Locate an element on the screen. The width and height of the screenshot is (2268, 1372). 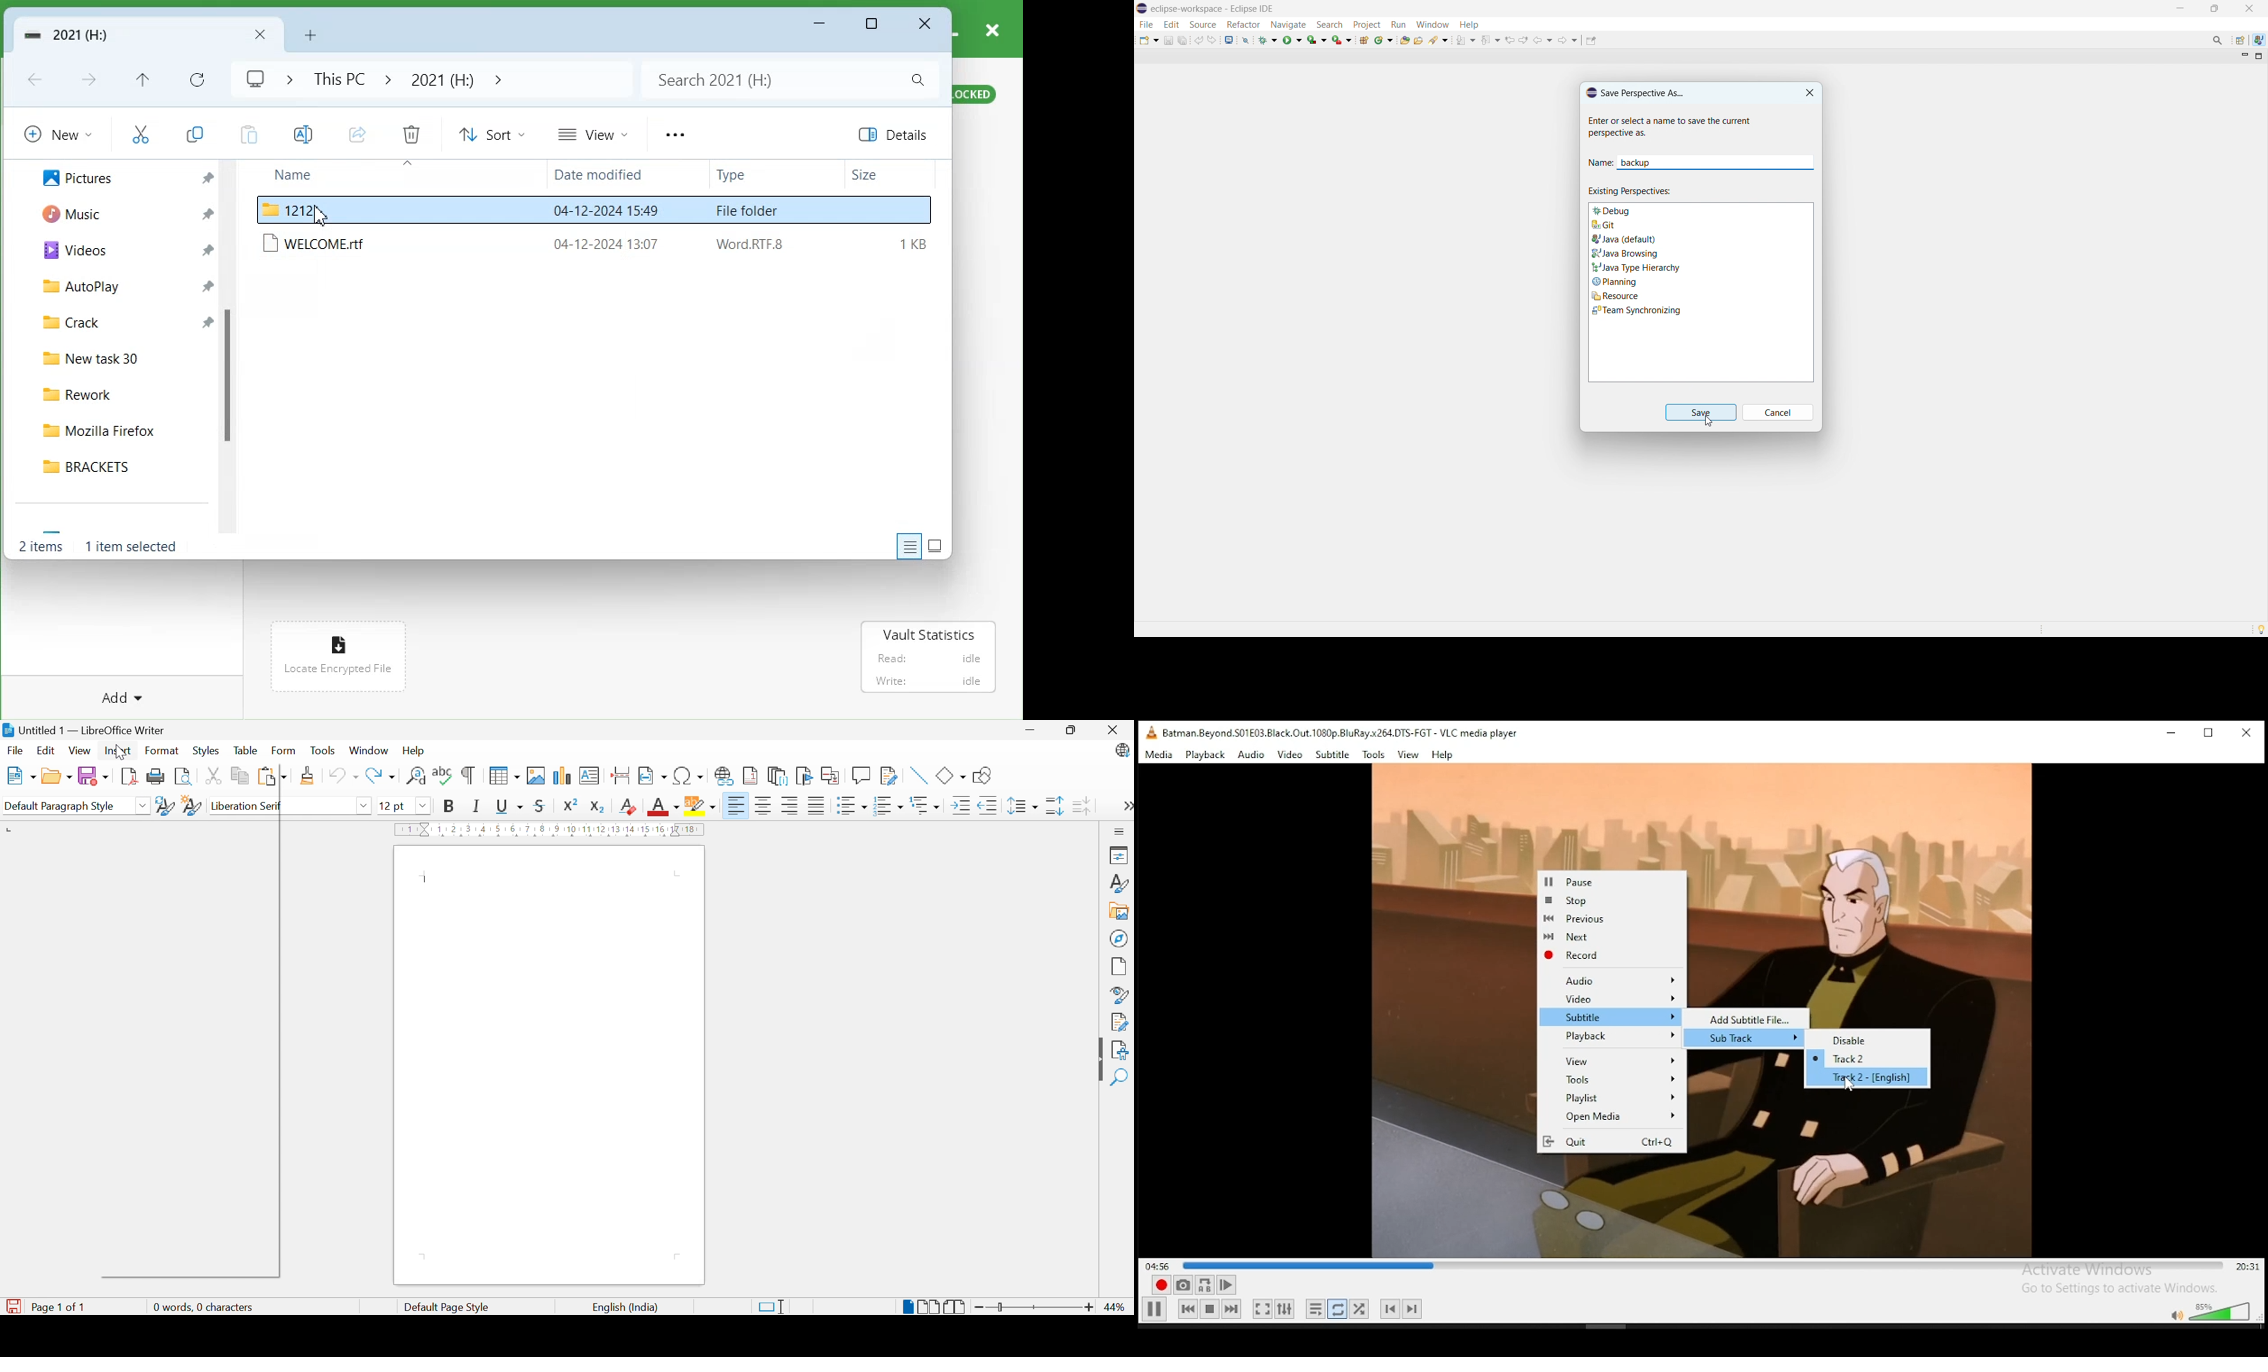
Toggle print preview is located at coordinates (186, 776).